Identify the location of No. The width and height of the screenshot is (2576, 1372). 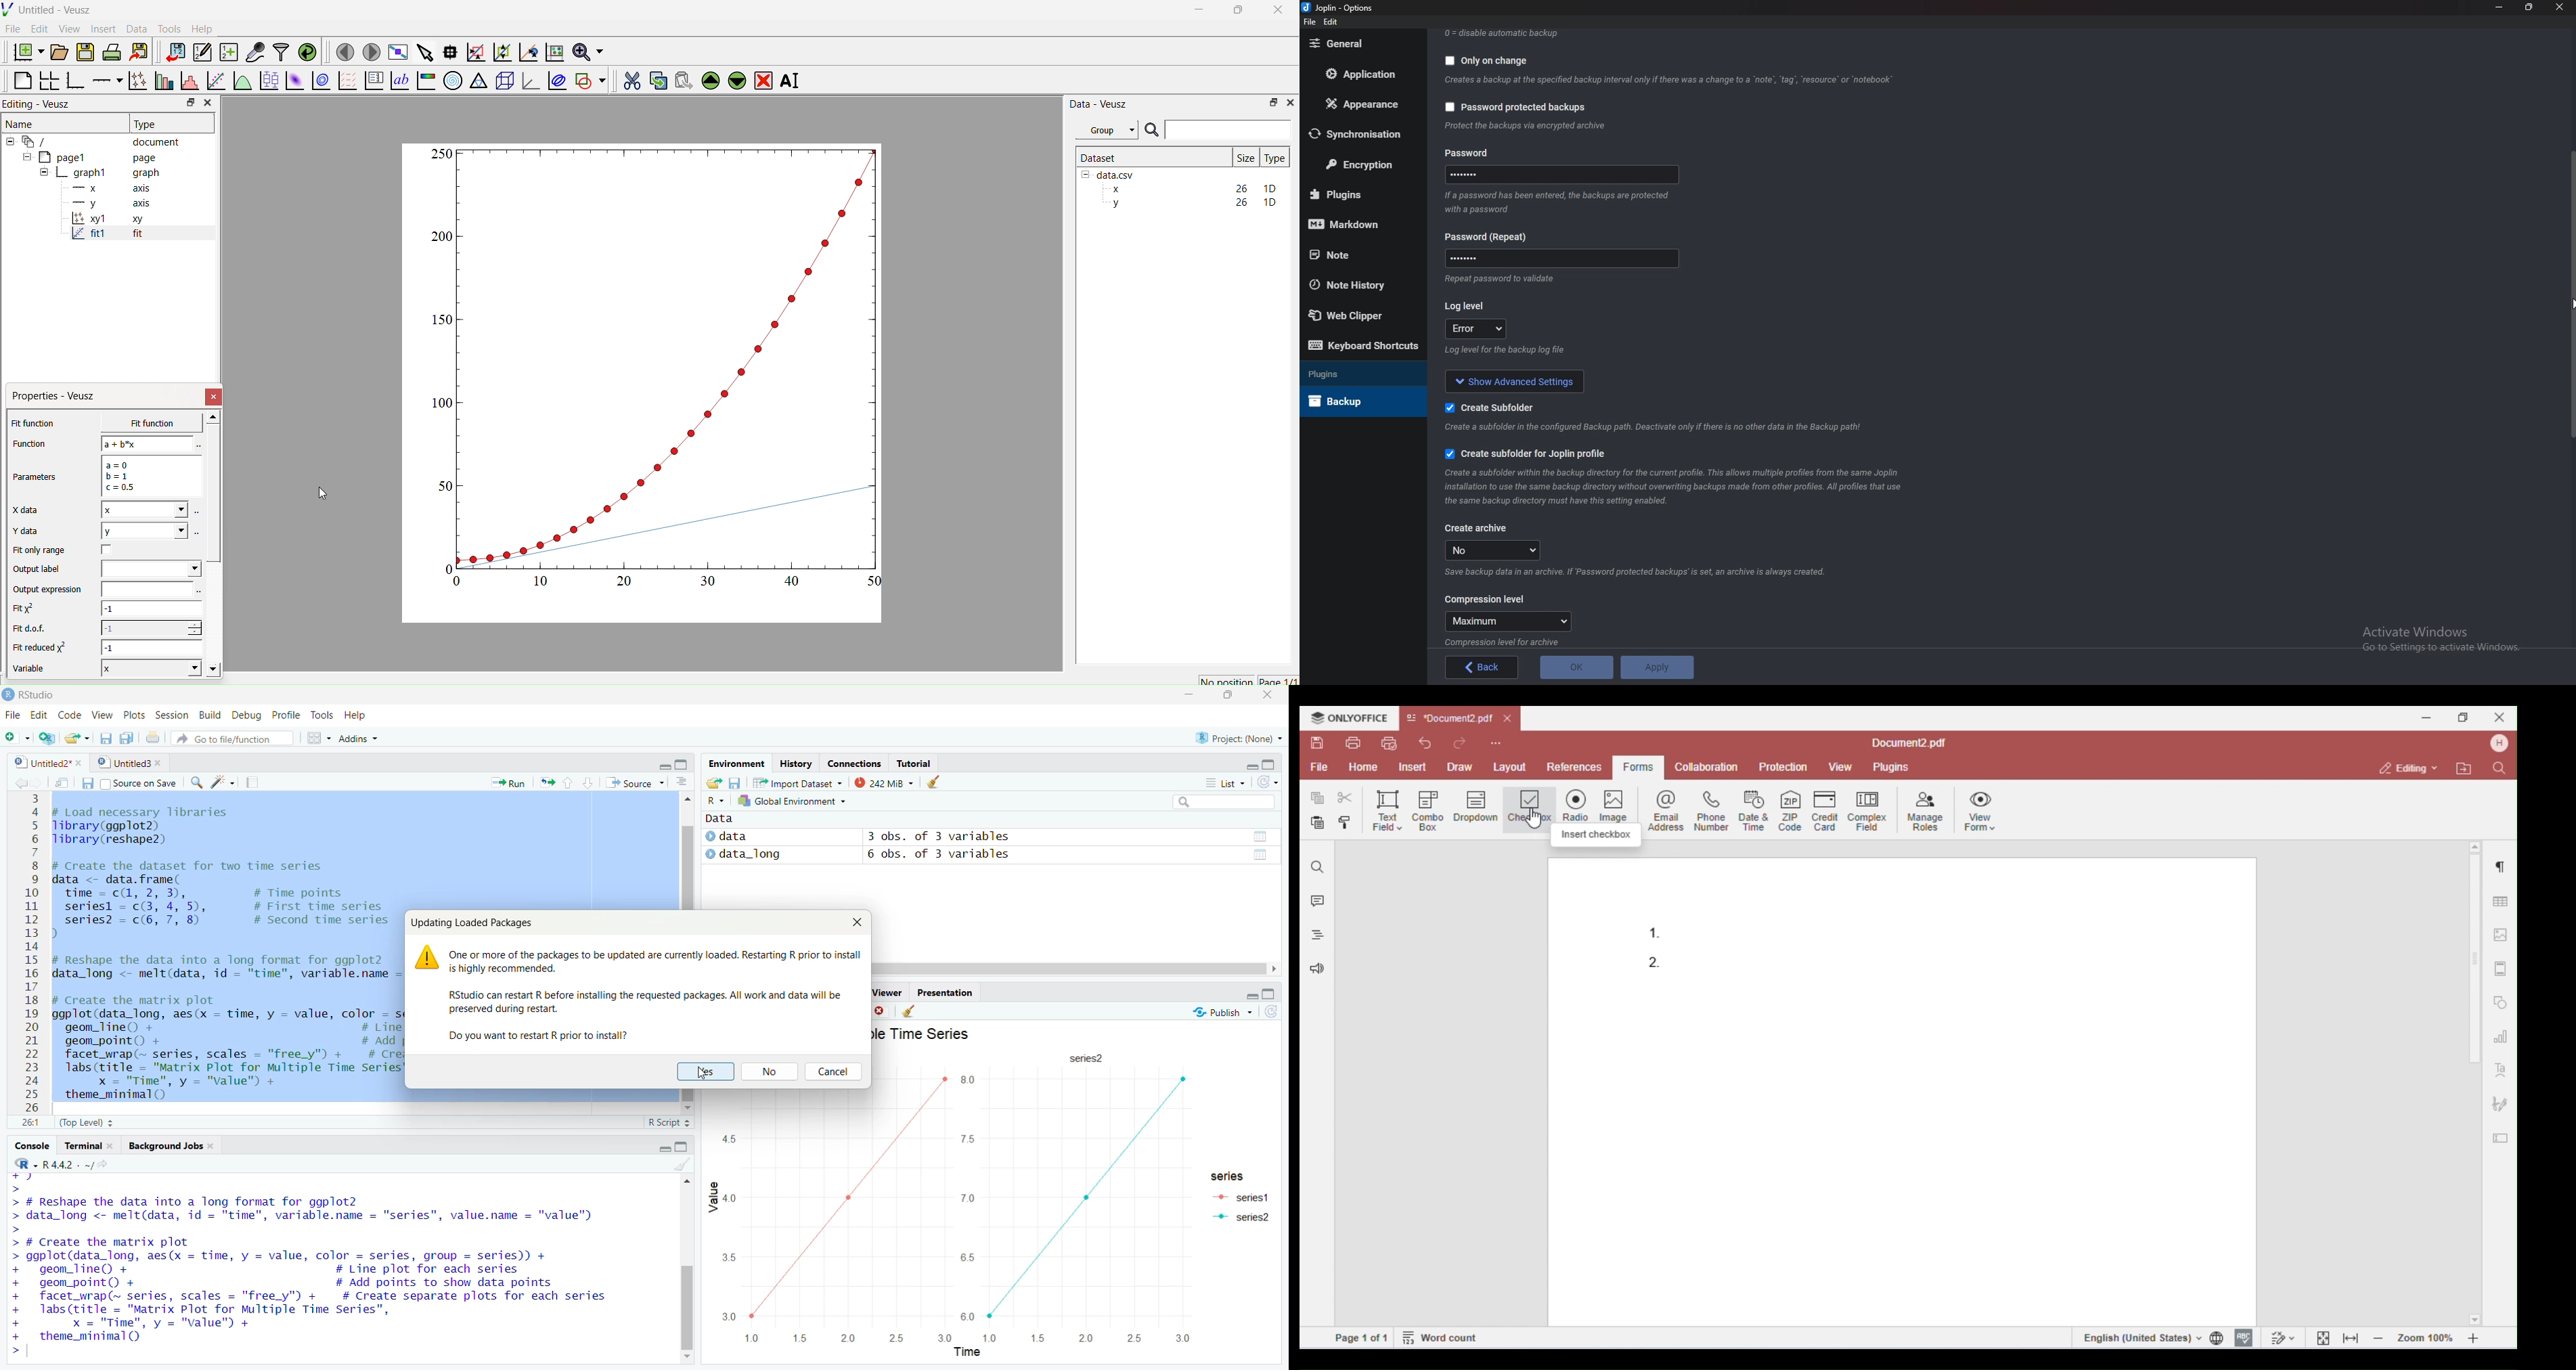
(772, 1072).